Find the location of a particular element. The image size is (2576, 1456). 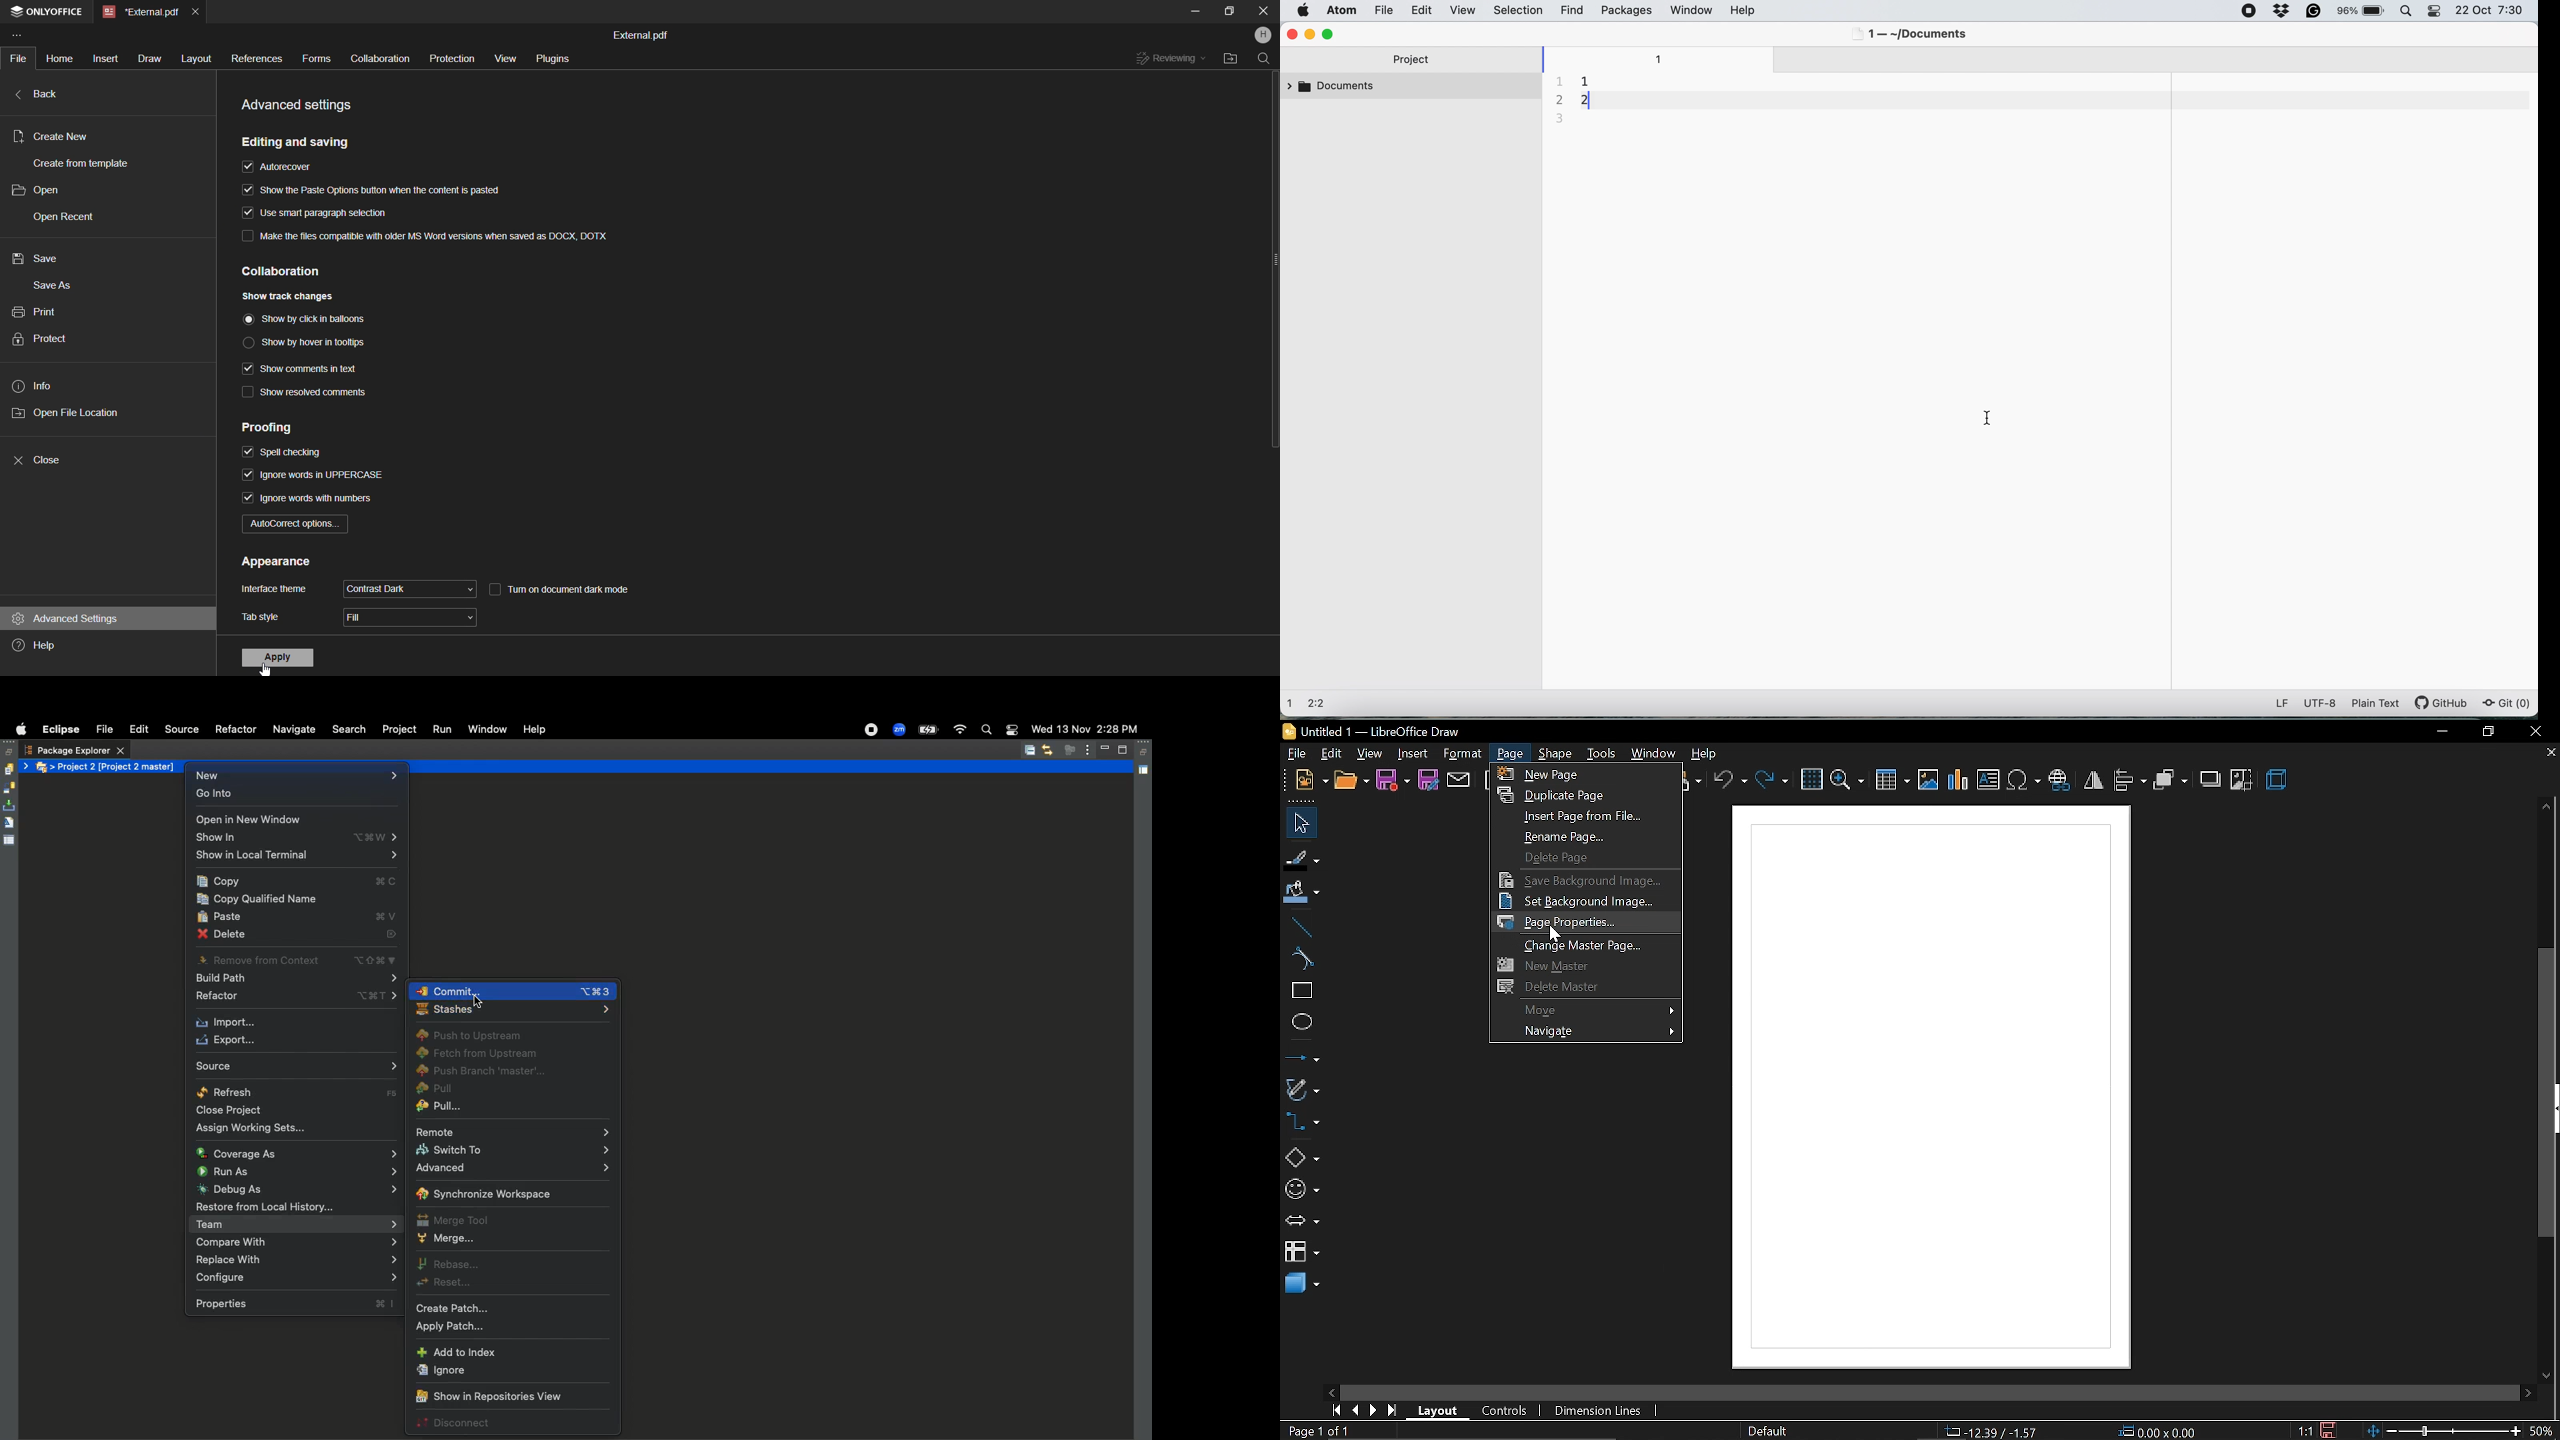

insert page from file is located at coordinates (1582, 818).